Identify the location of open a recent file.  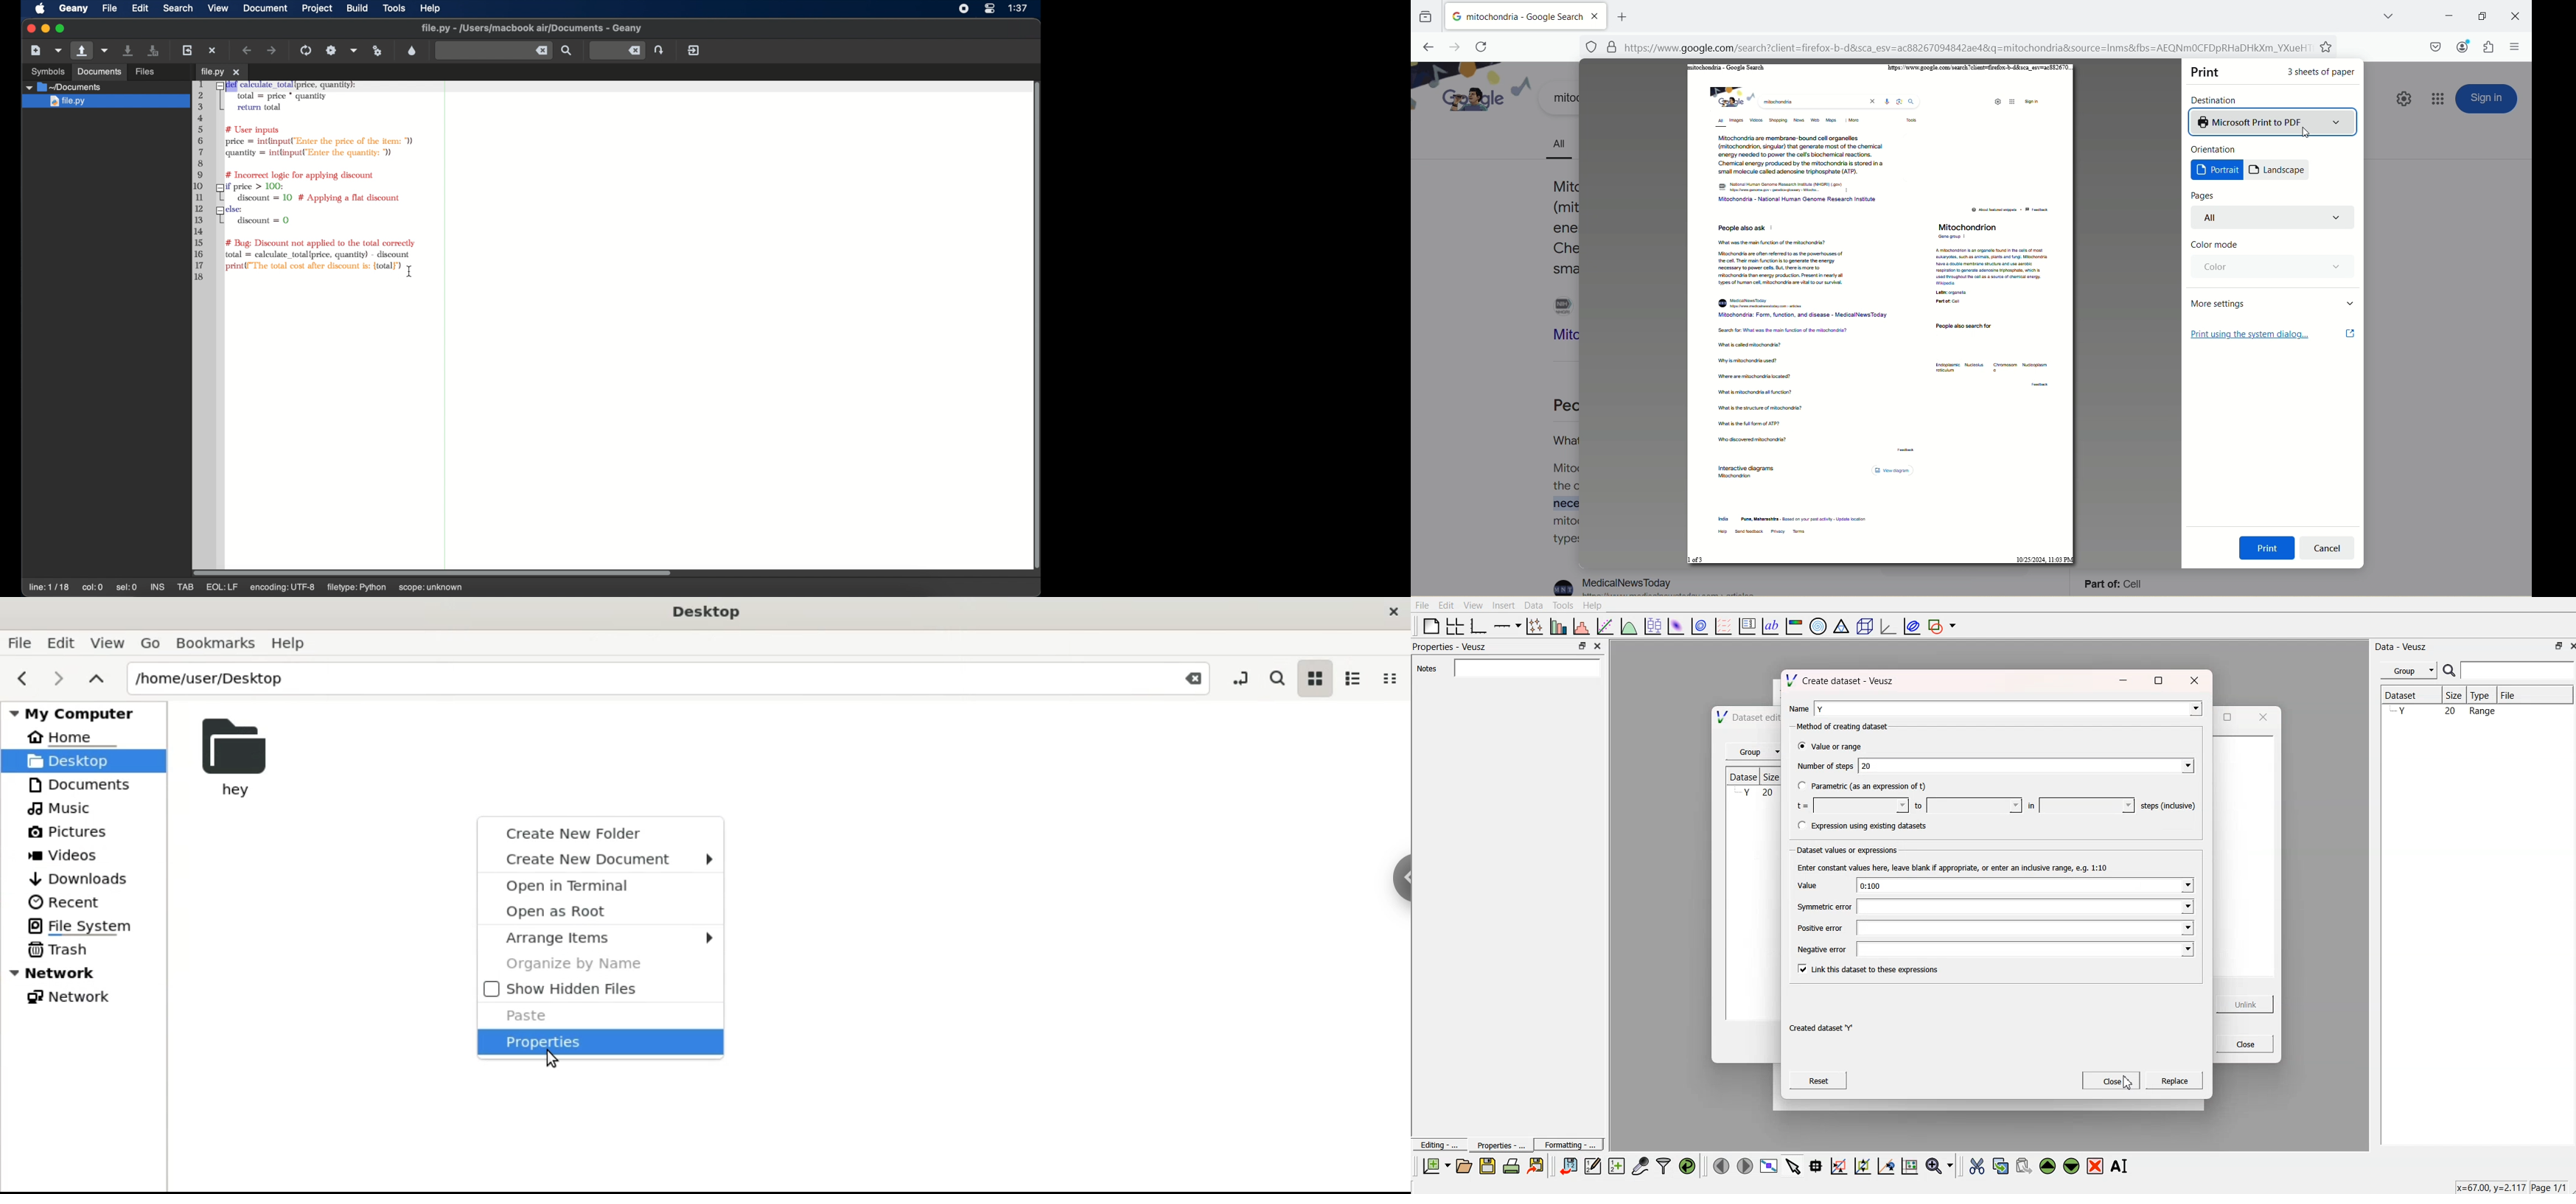
(105, 50).